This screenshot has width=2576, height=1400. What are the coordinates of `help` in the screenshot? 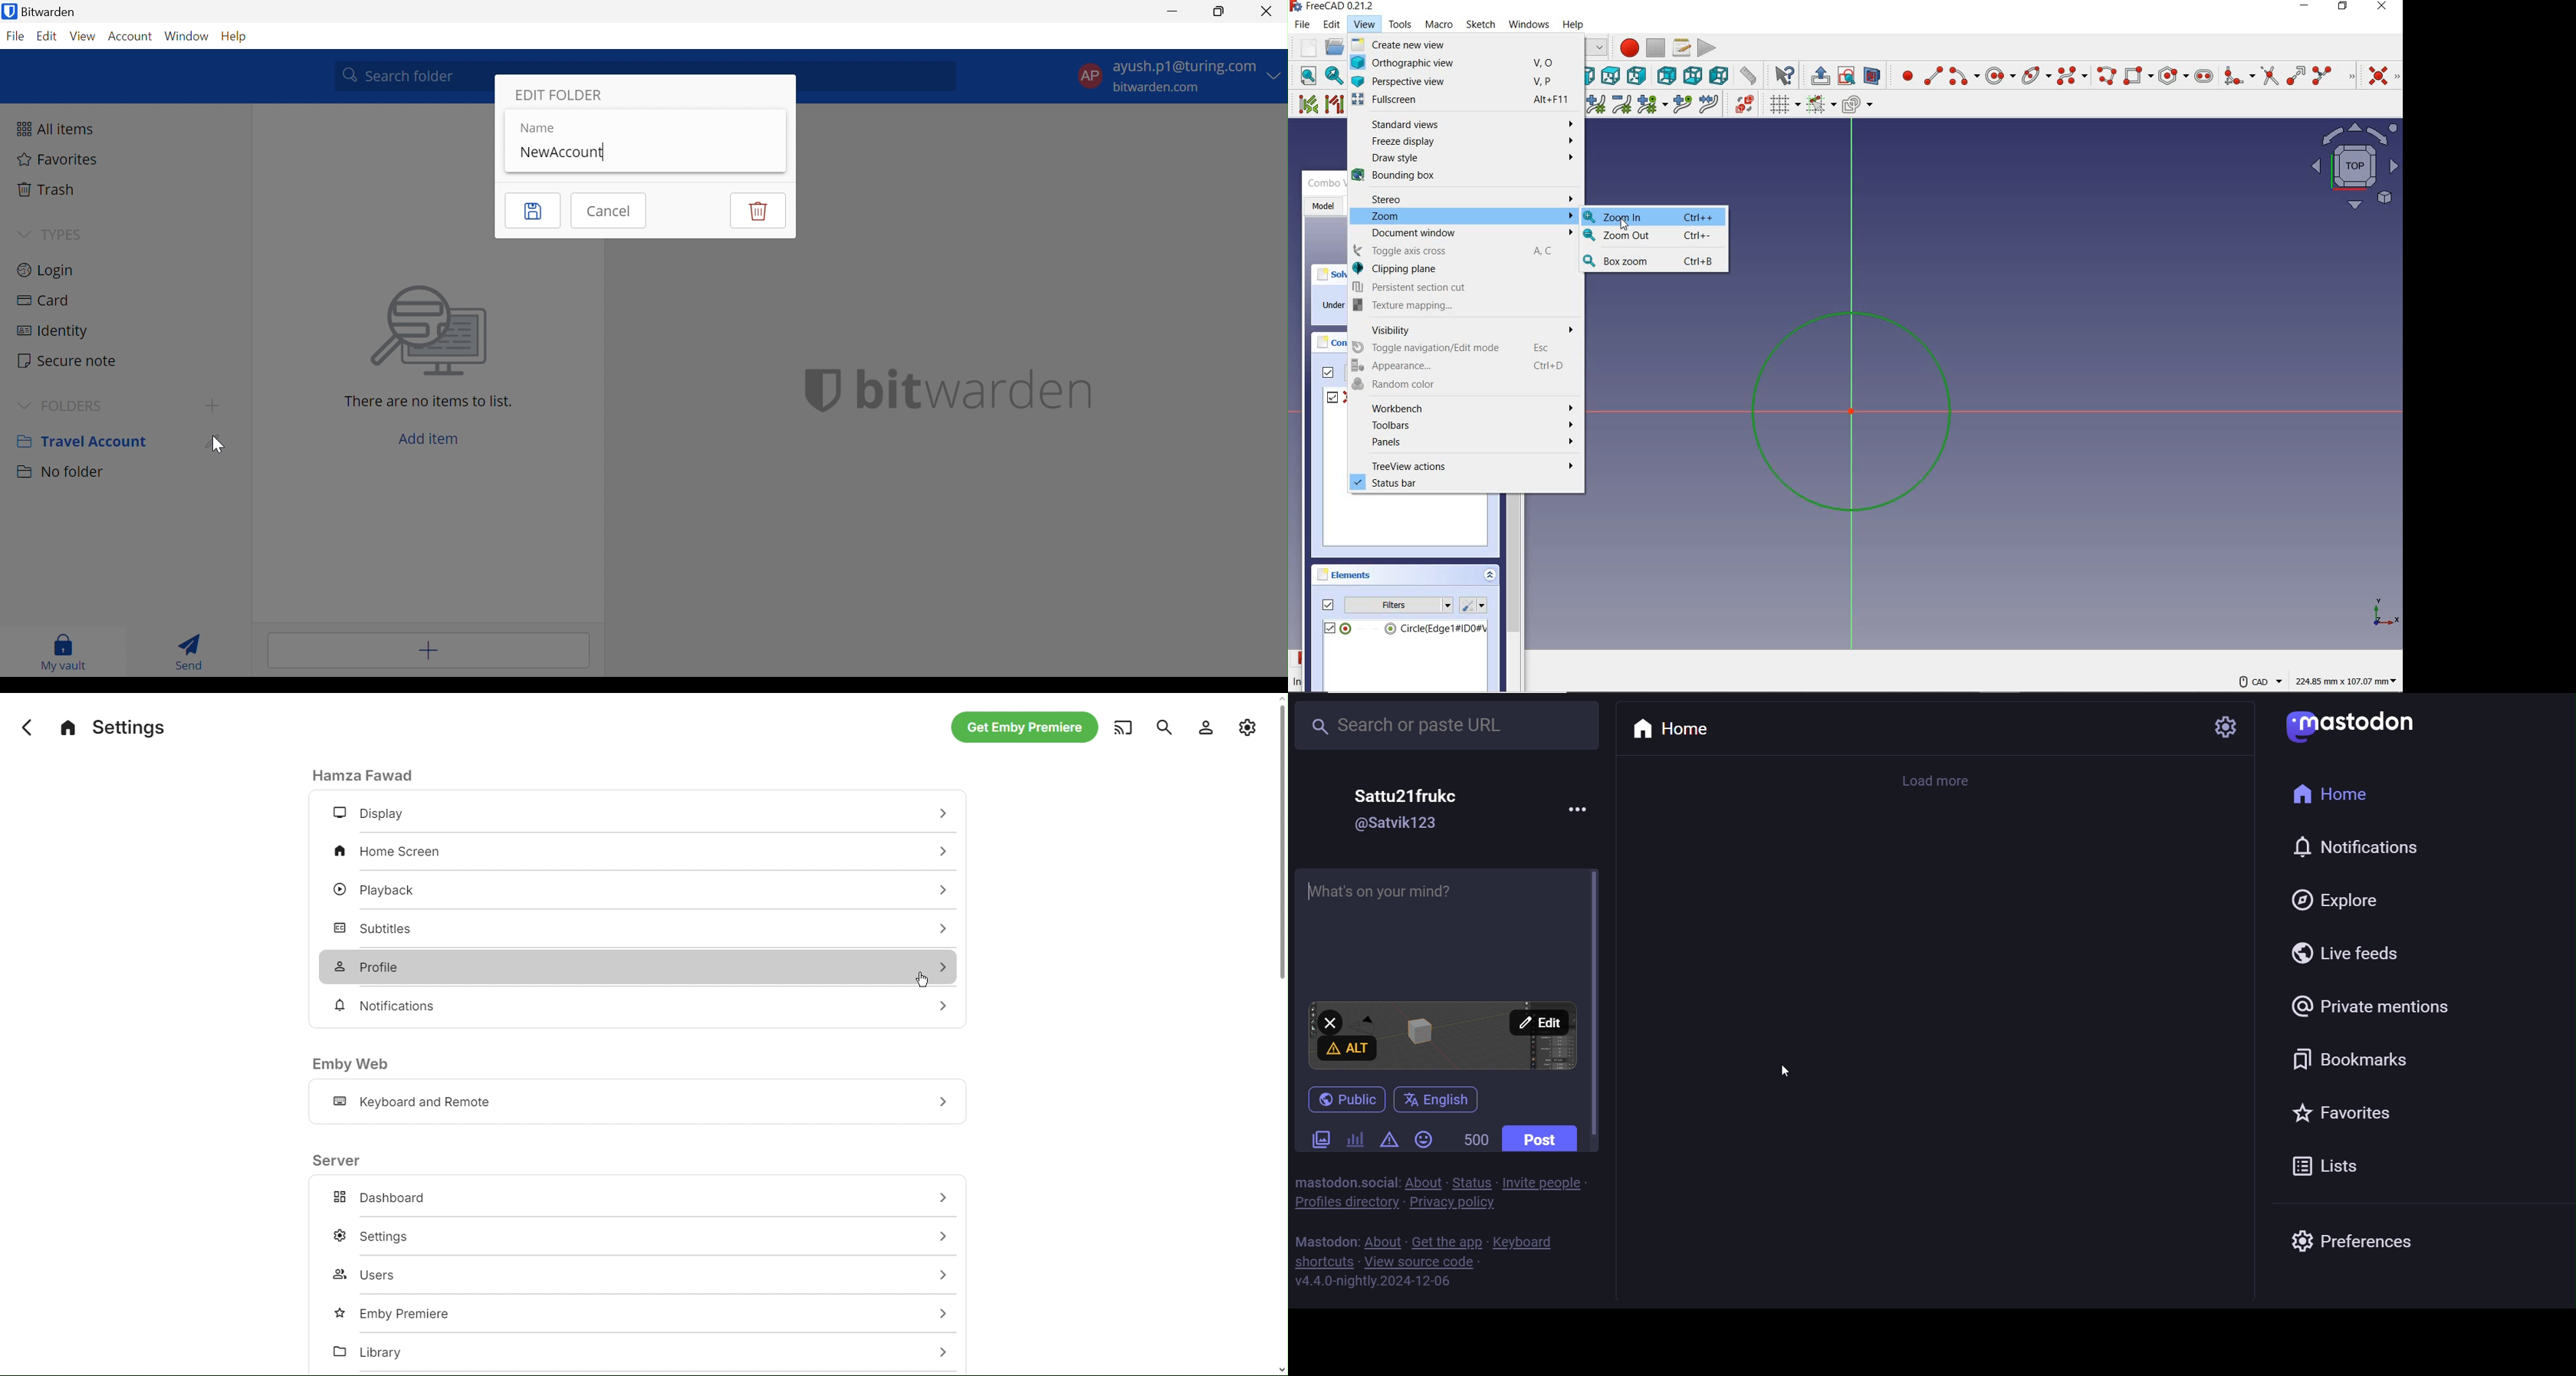 It's located at (1577, 25).